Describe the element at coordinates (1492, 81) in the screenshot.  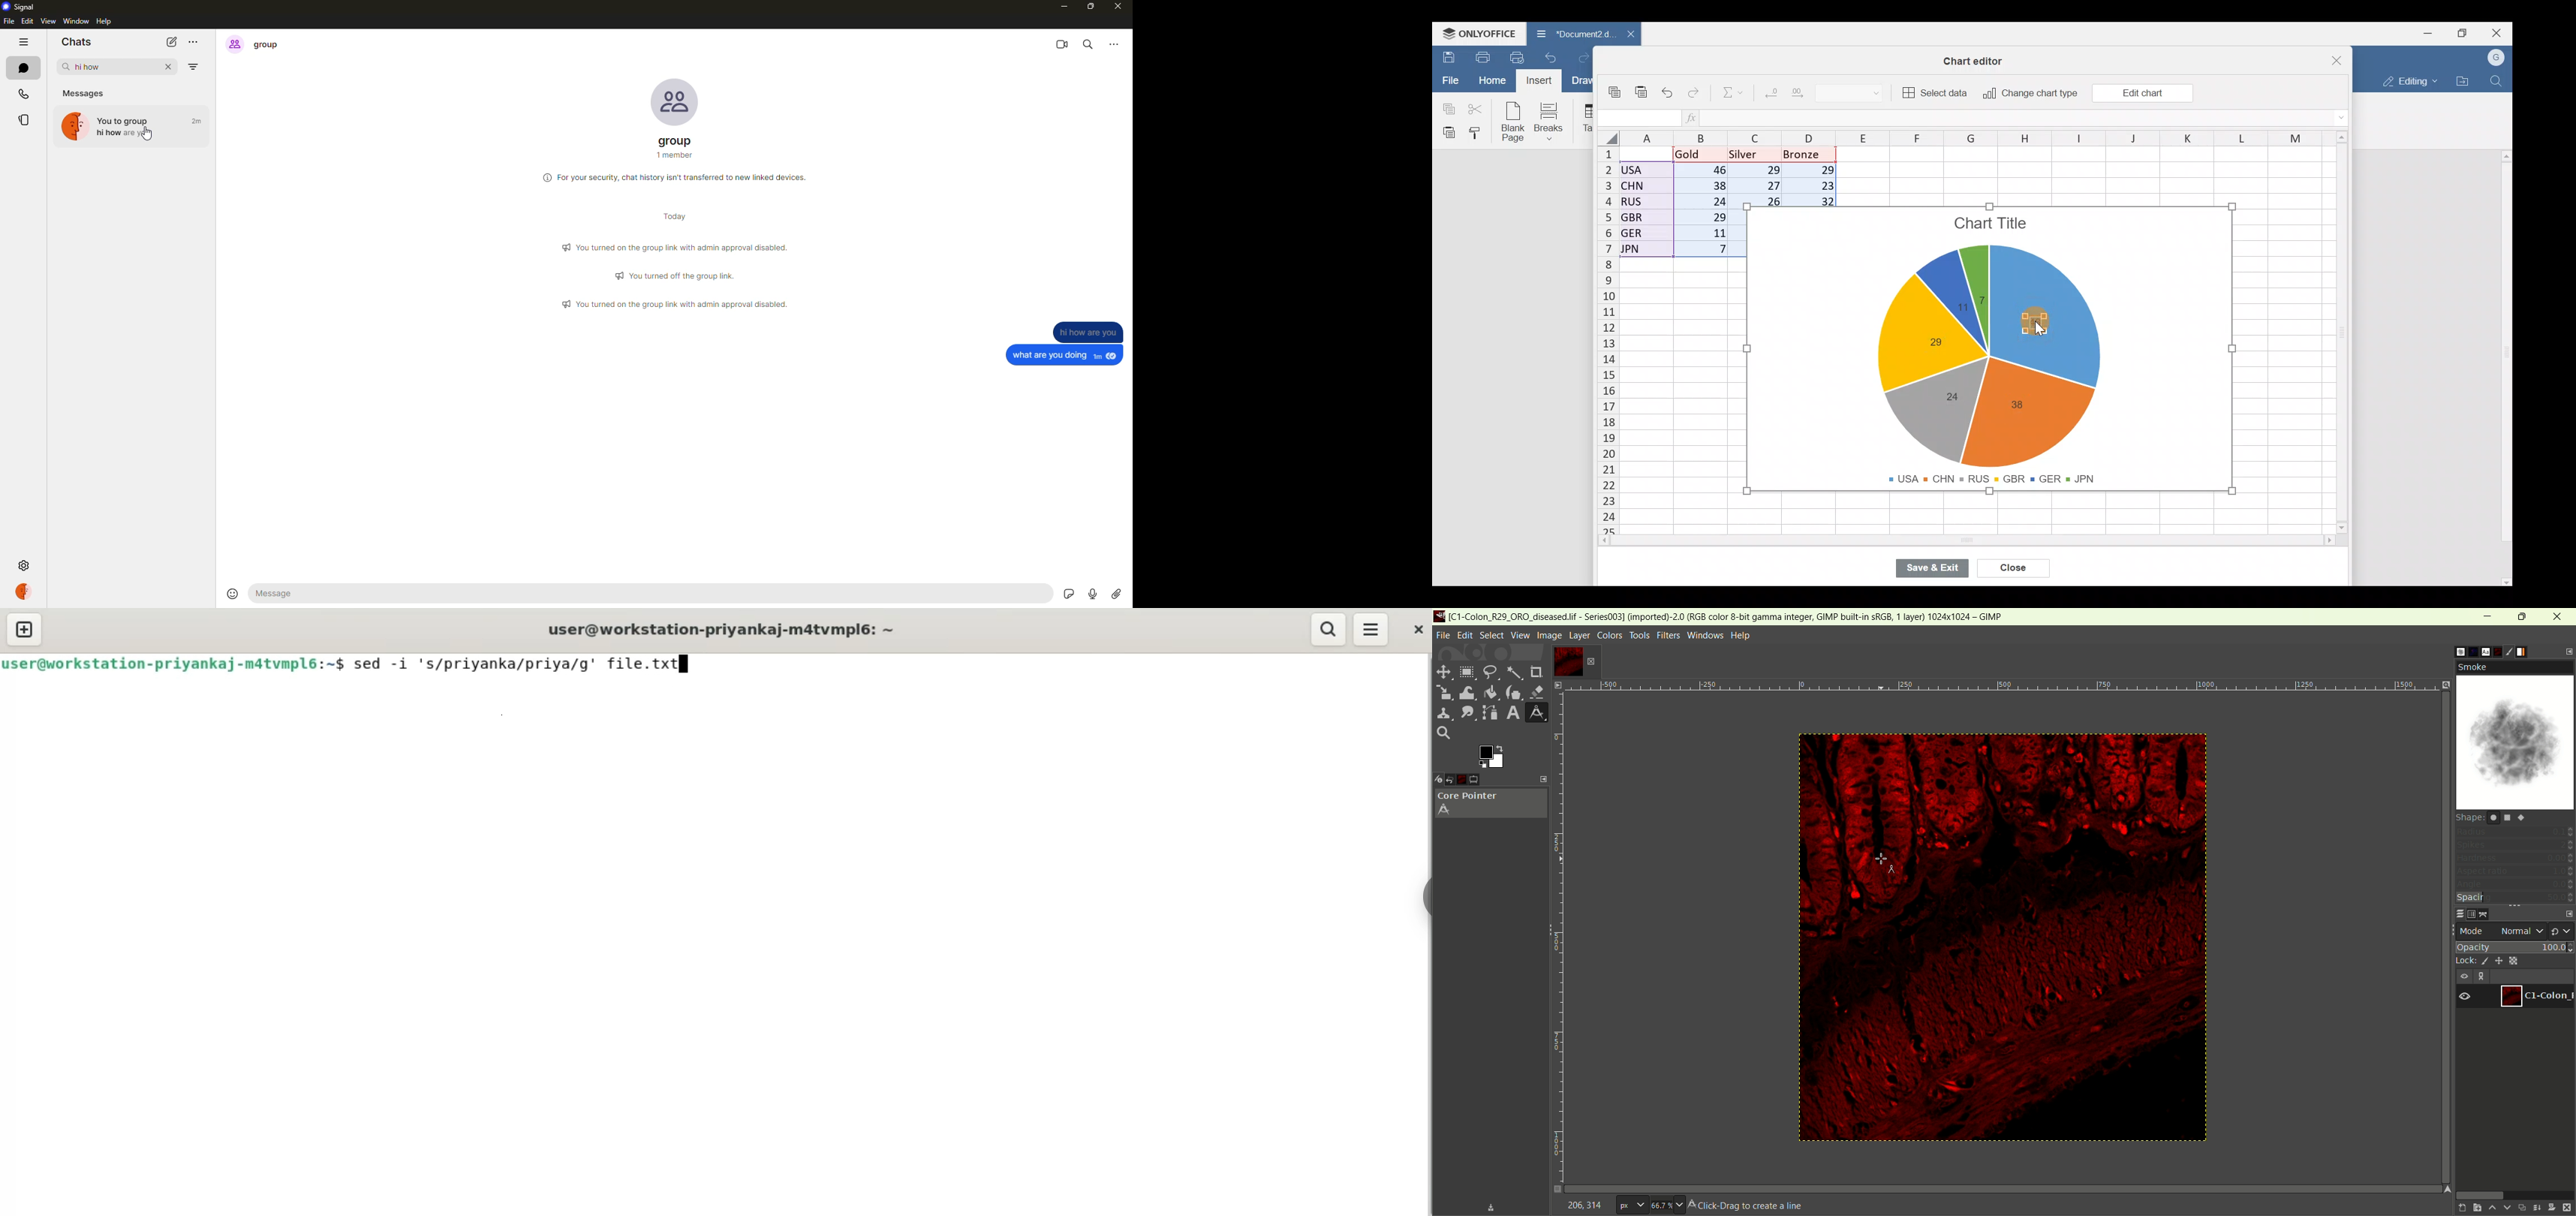
I see `Home` at that location.